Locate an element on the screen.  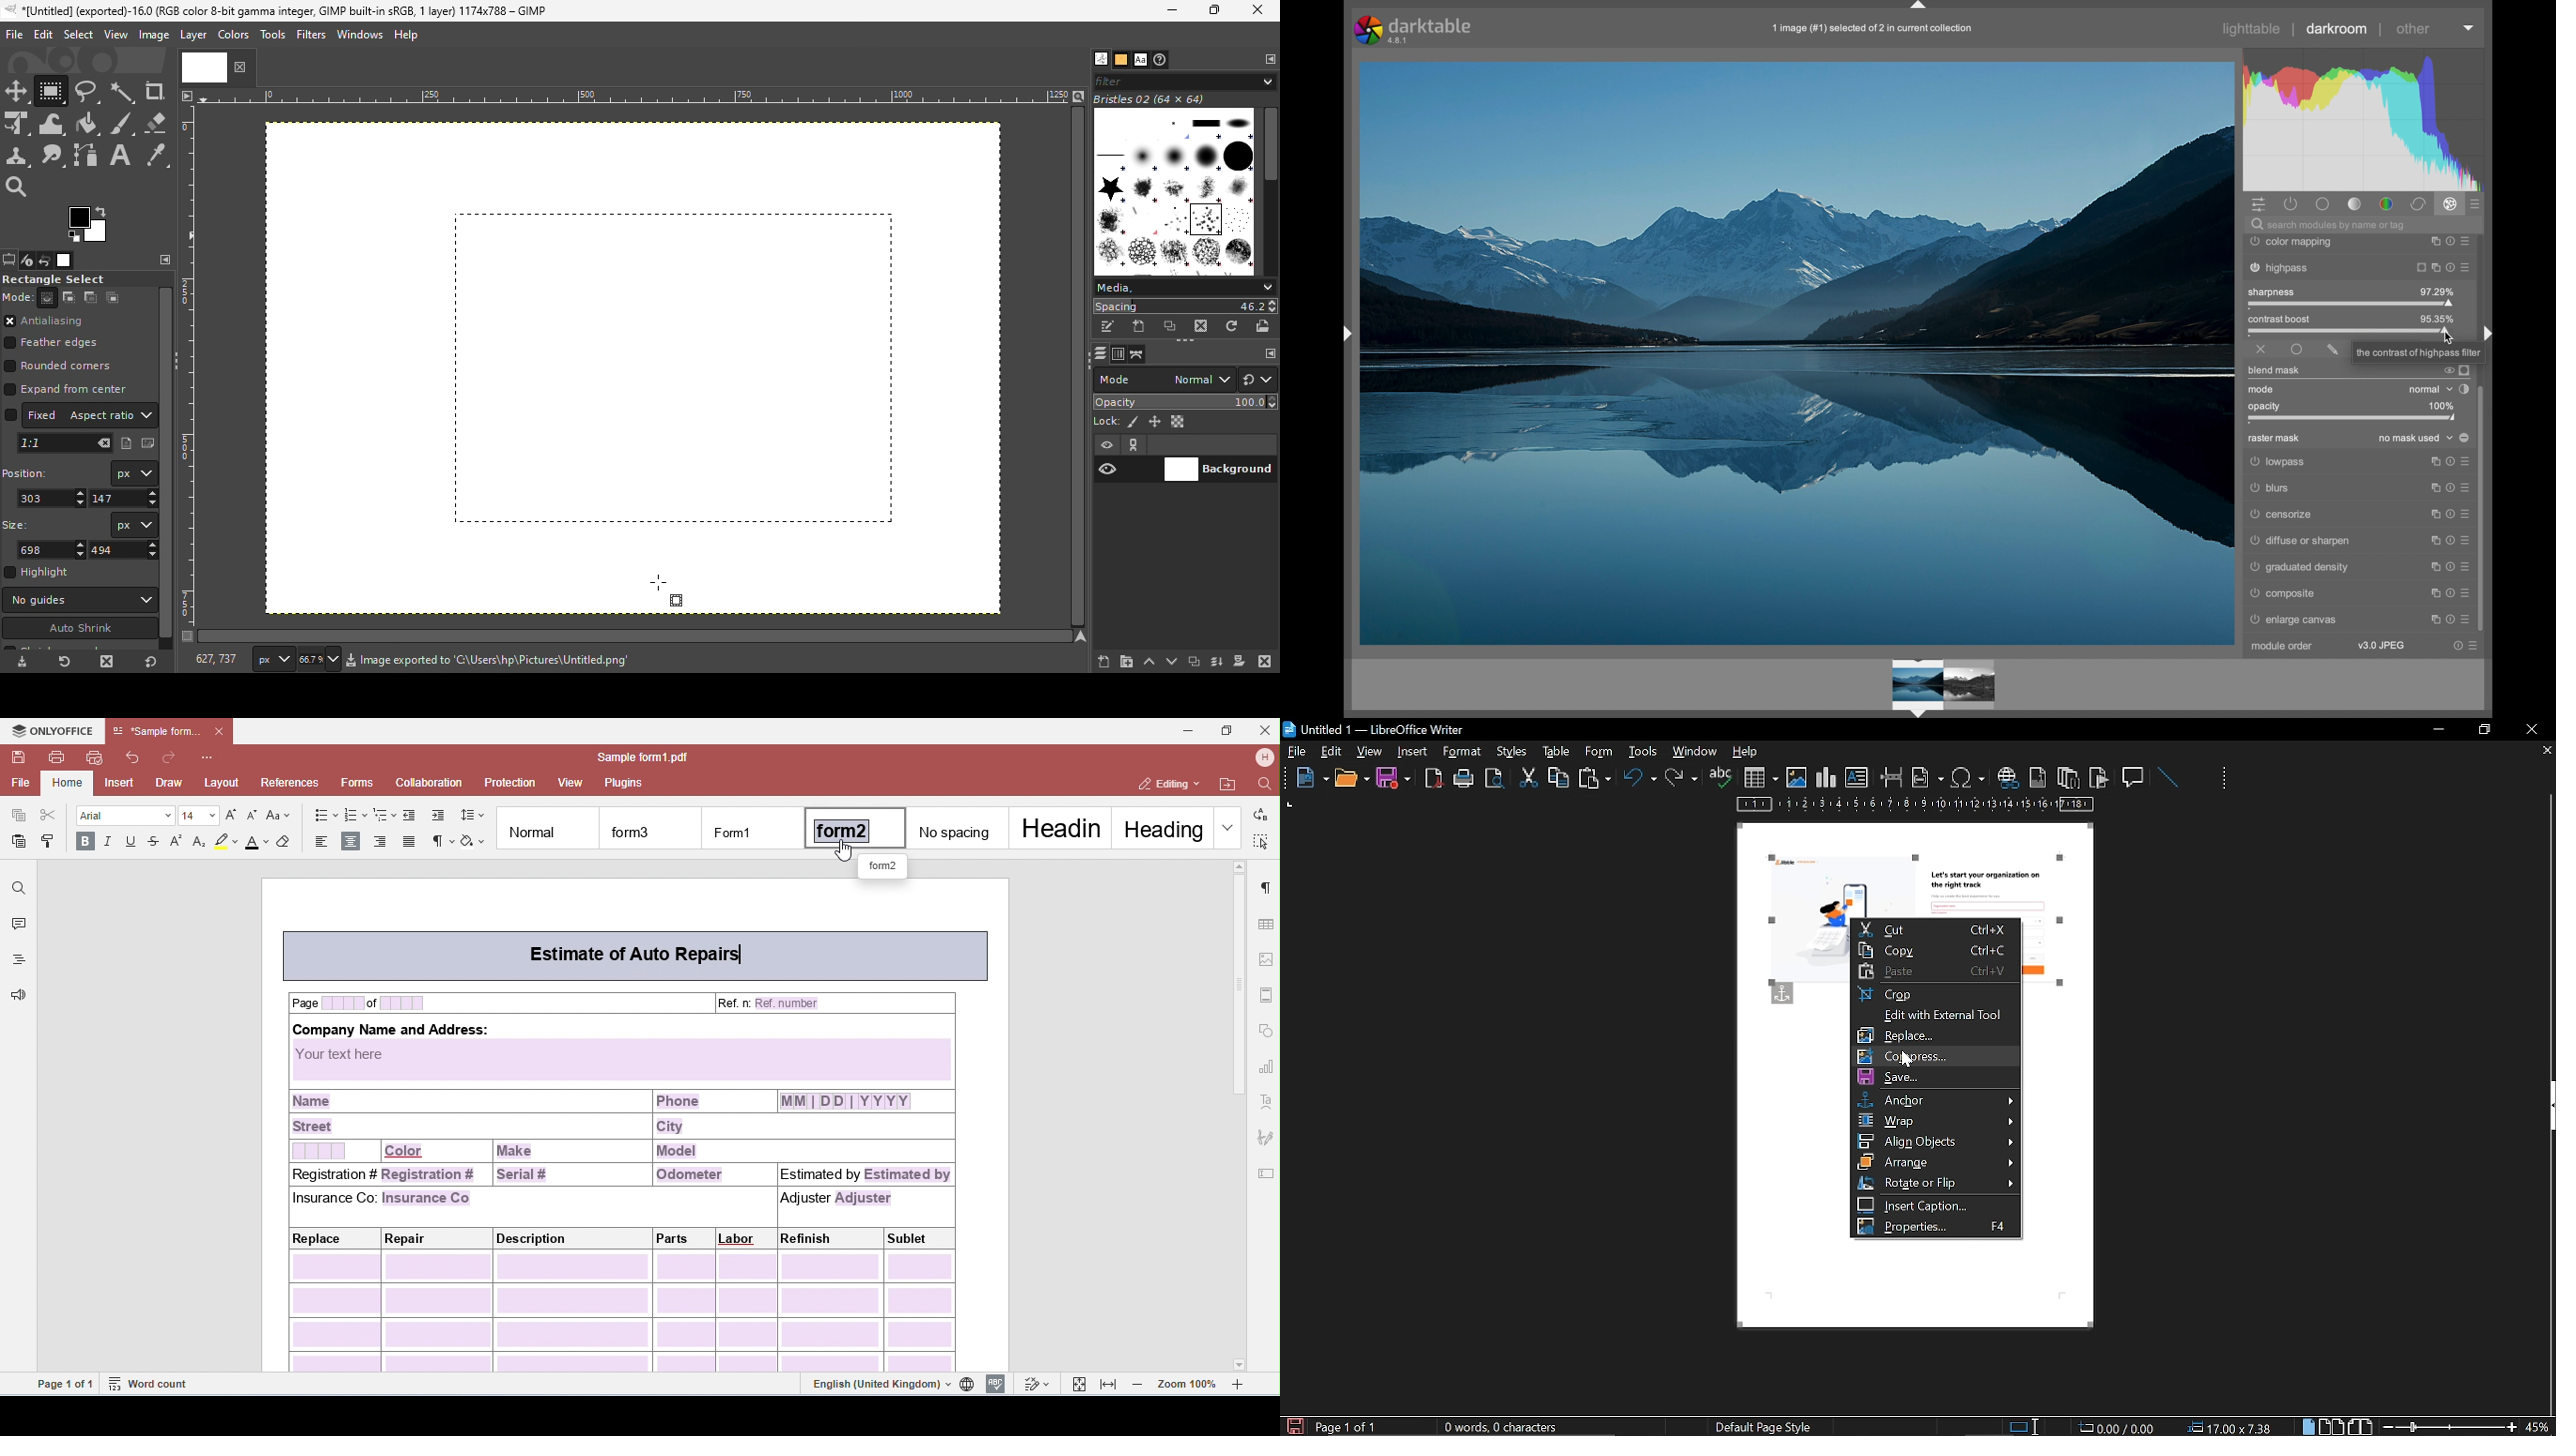
Tools is located at coordinates (272, 35).